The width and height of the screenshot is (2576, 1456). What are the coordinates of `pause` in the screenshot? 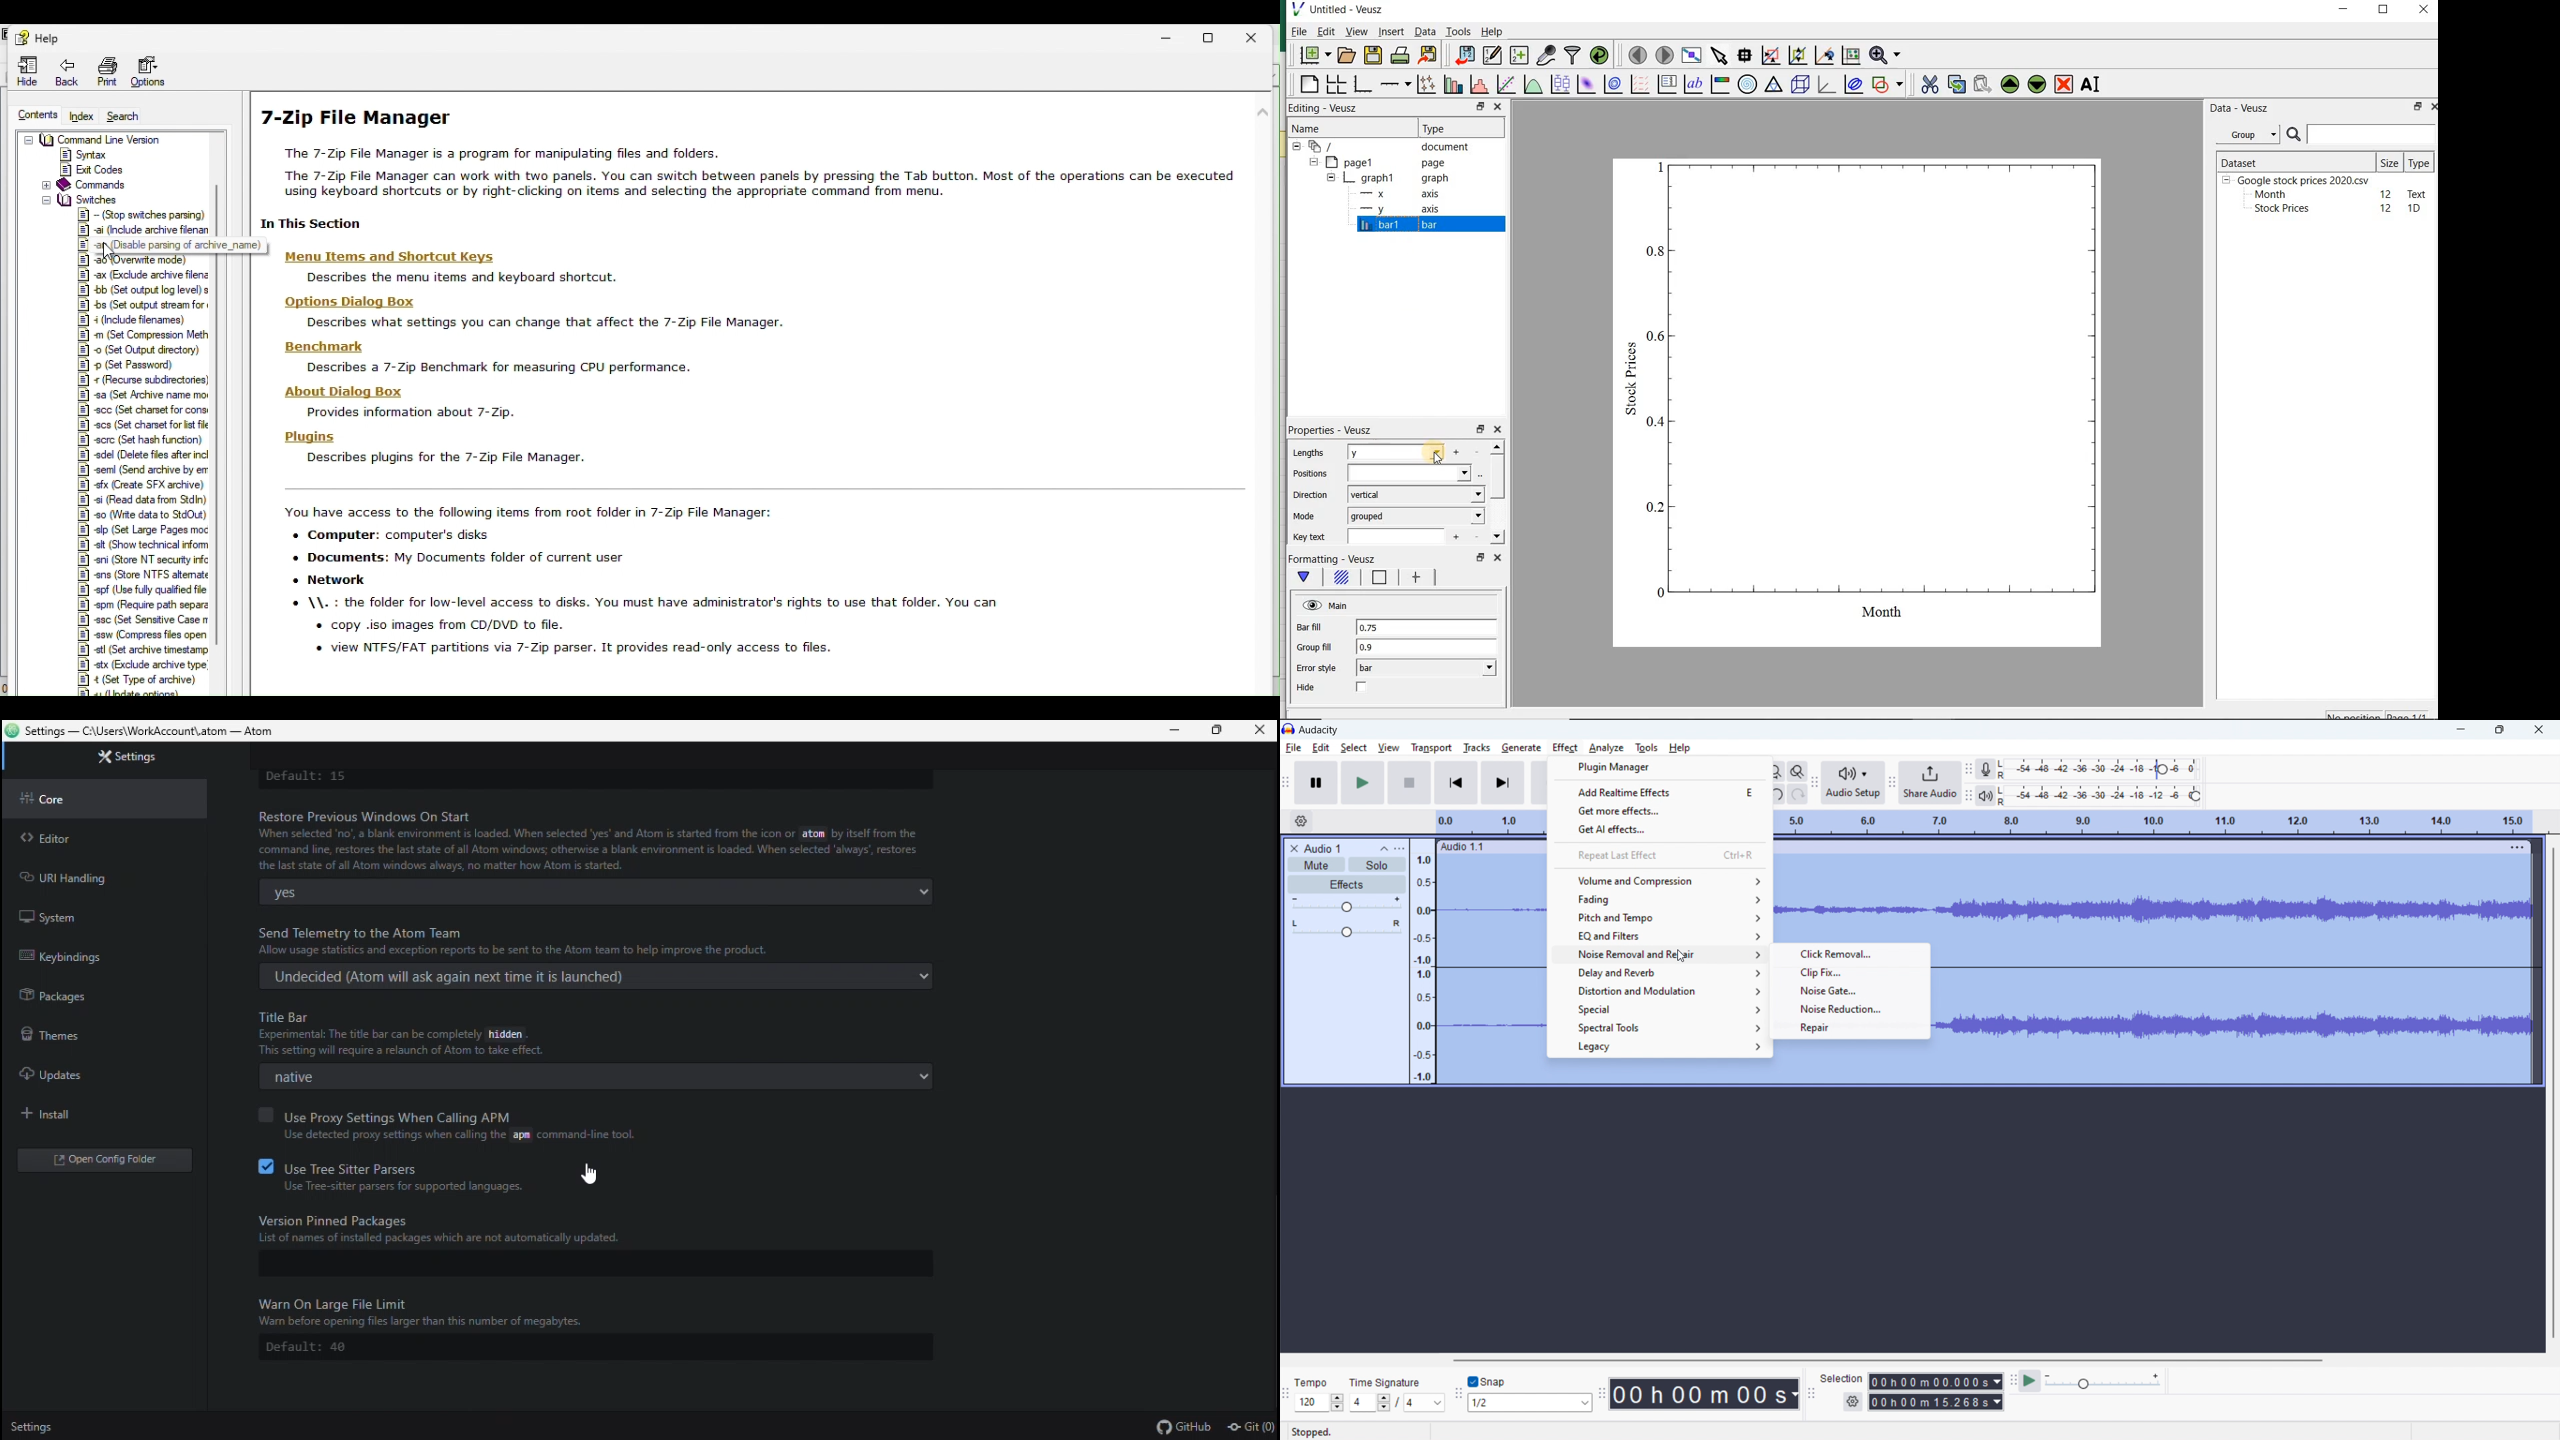 It's located at (1316, 783).